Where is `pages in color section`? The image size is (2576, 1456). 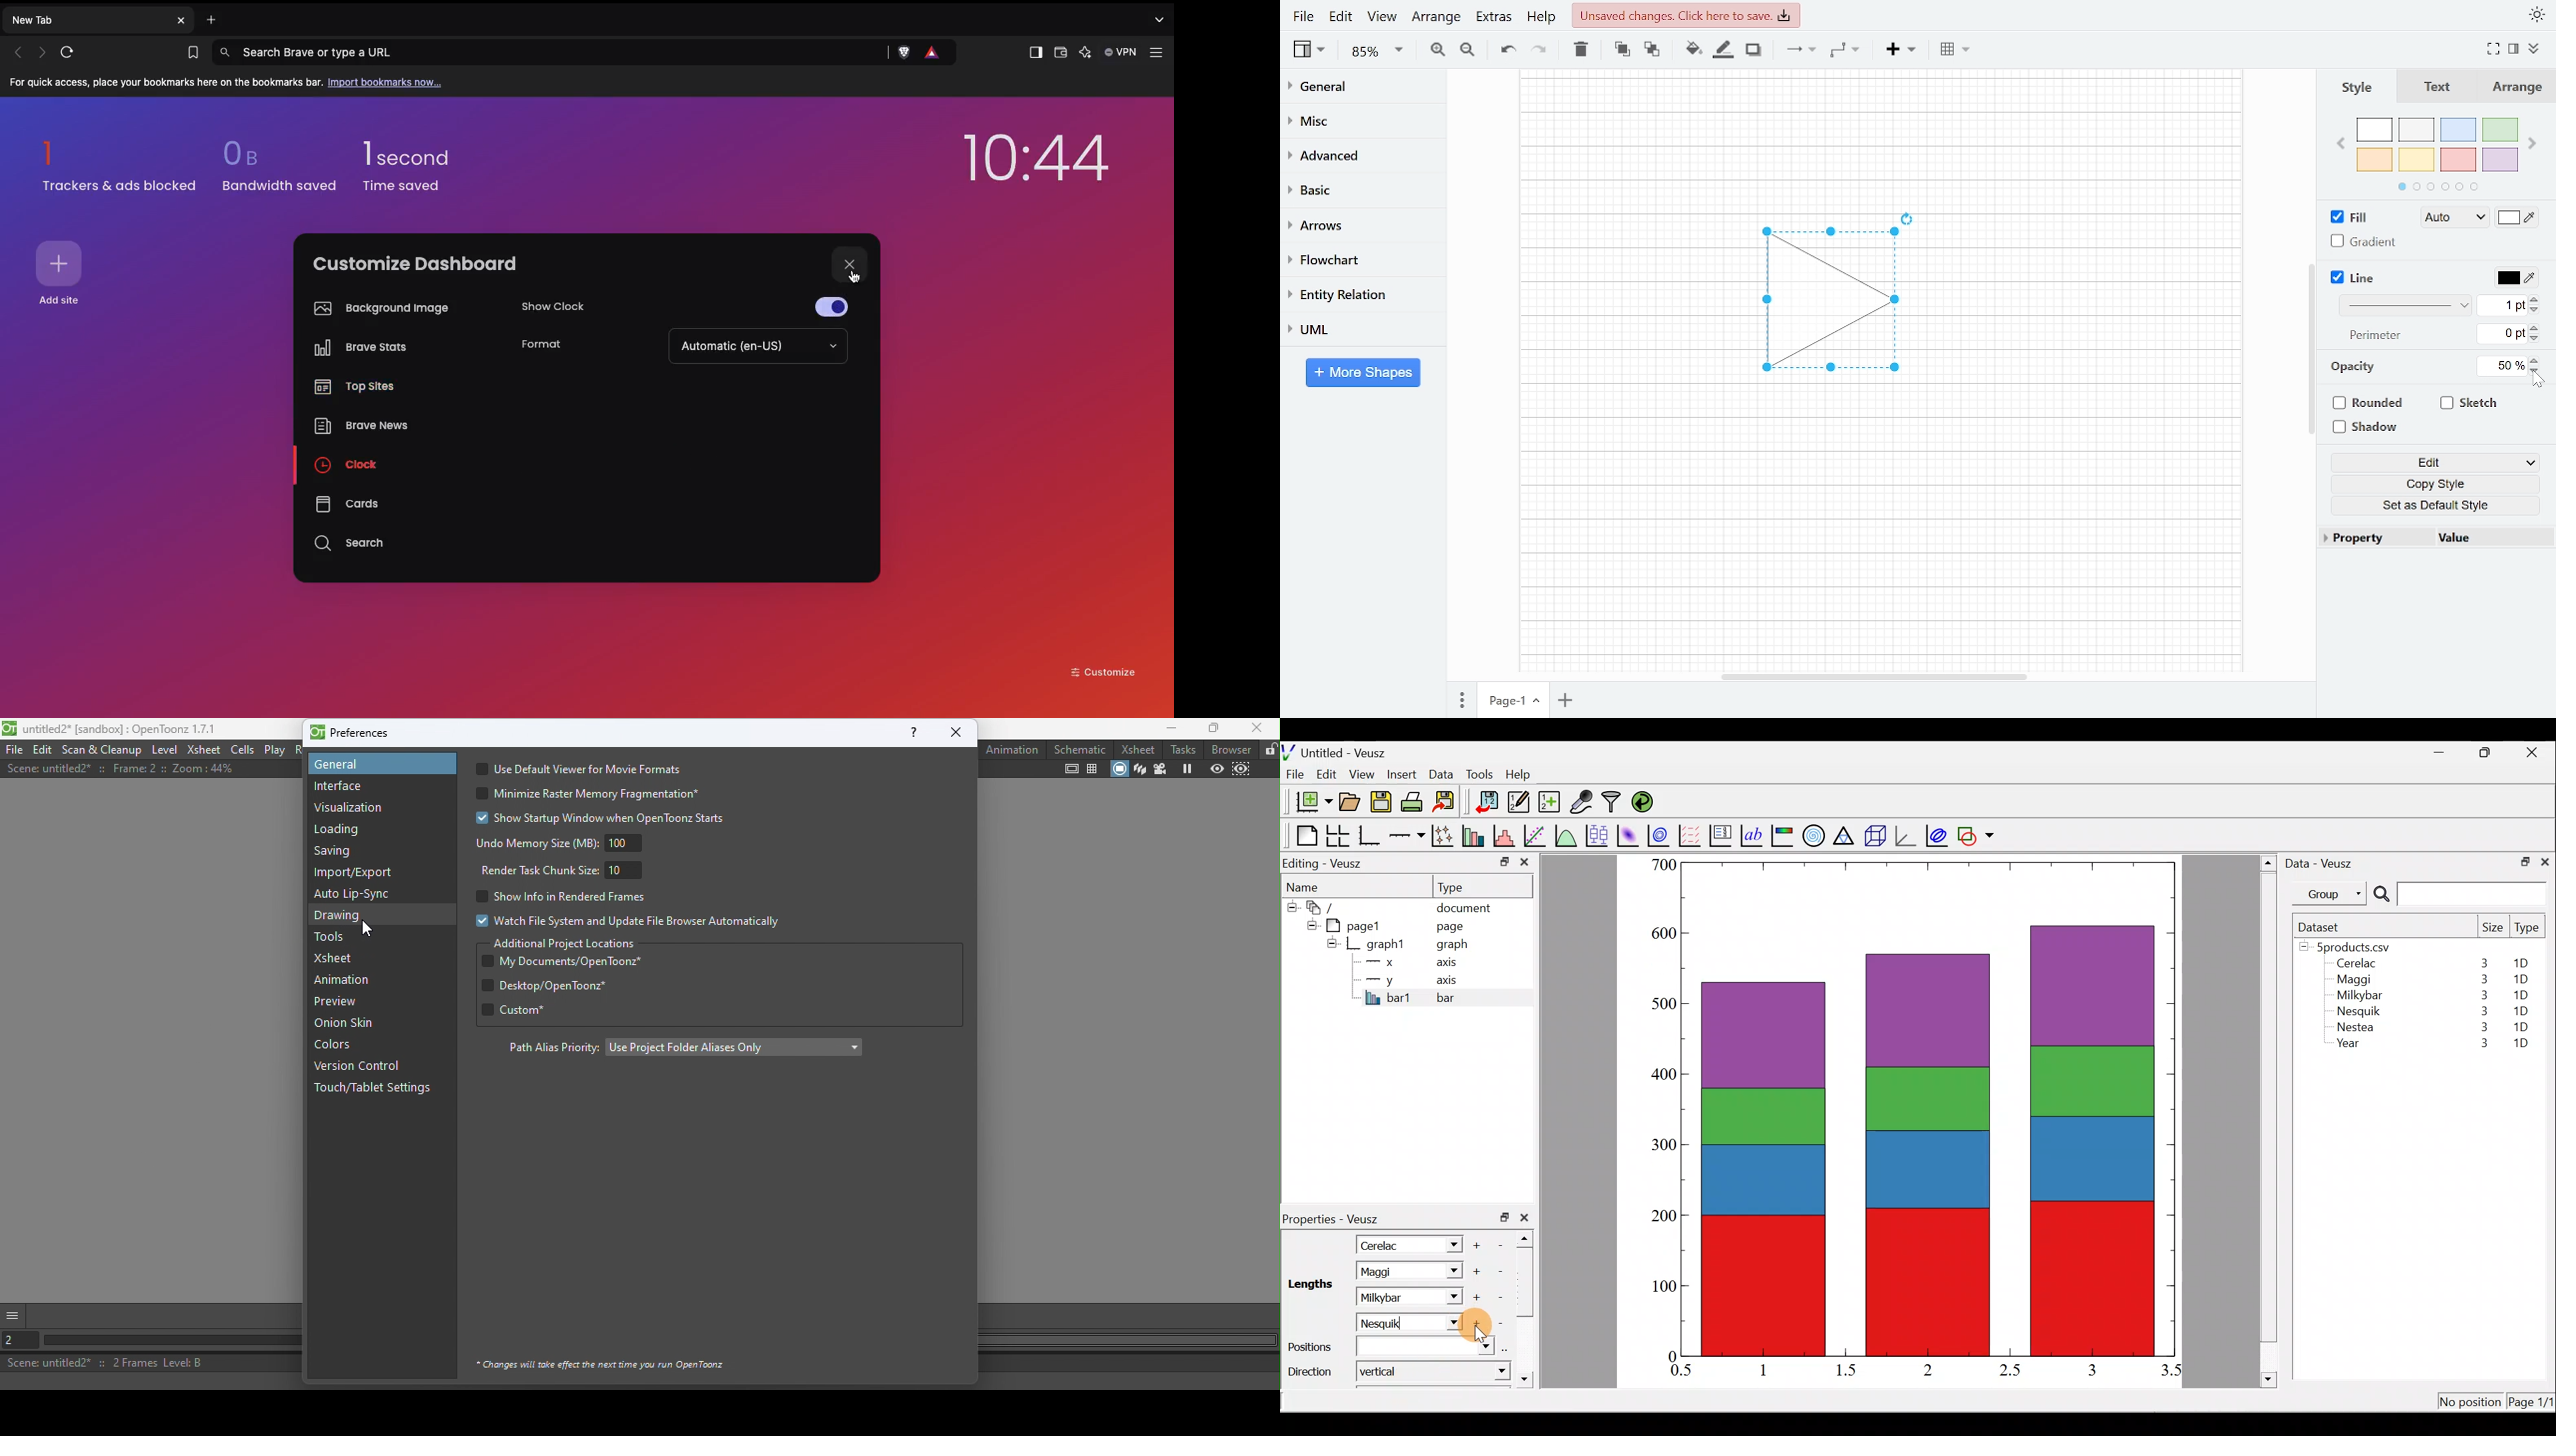
pages in color section is located at coordinates (2436, 184).